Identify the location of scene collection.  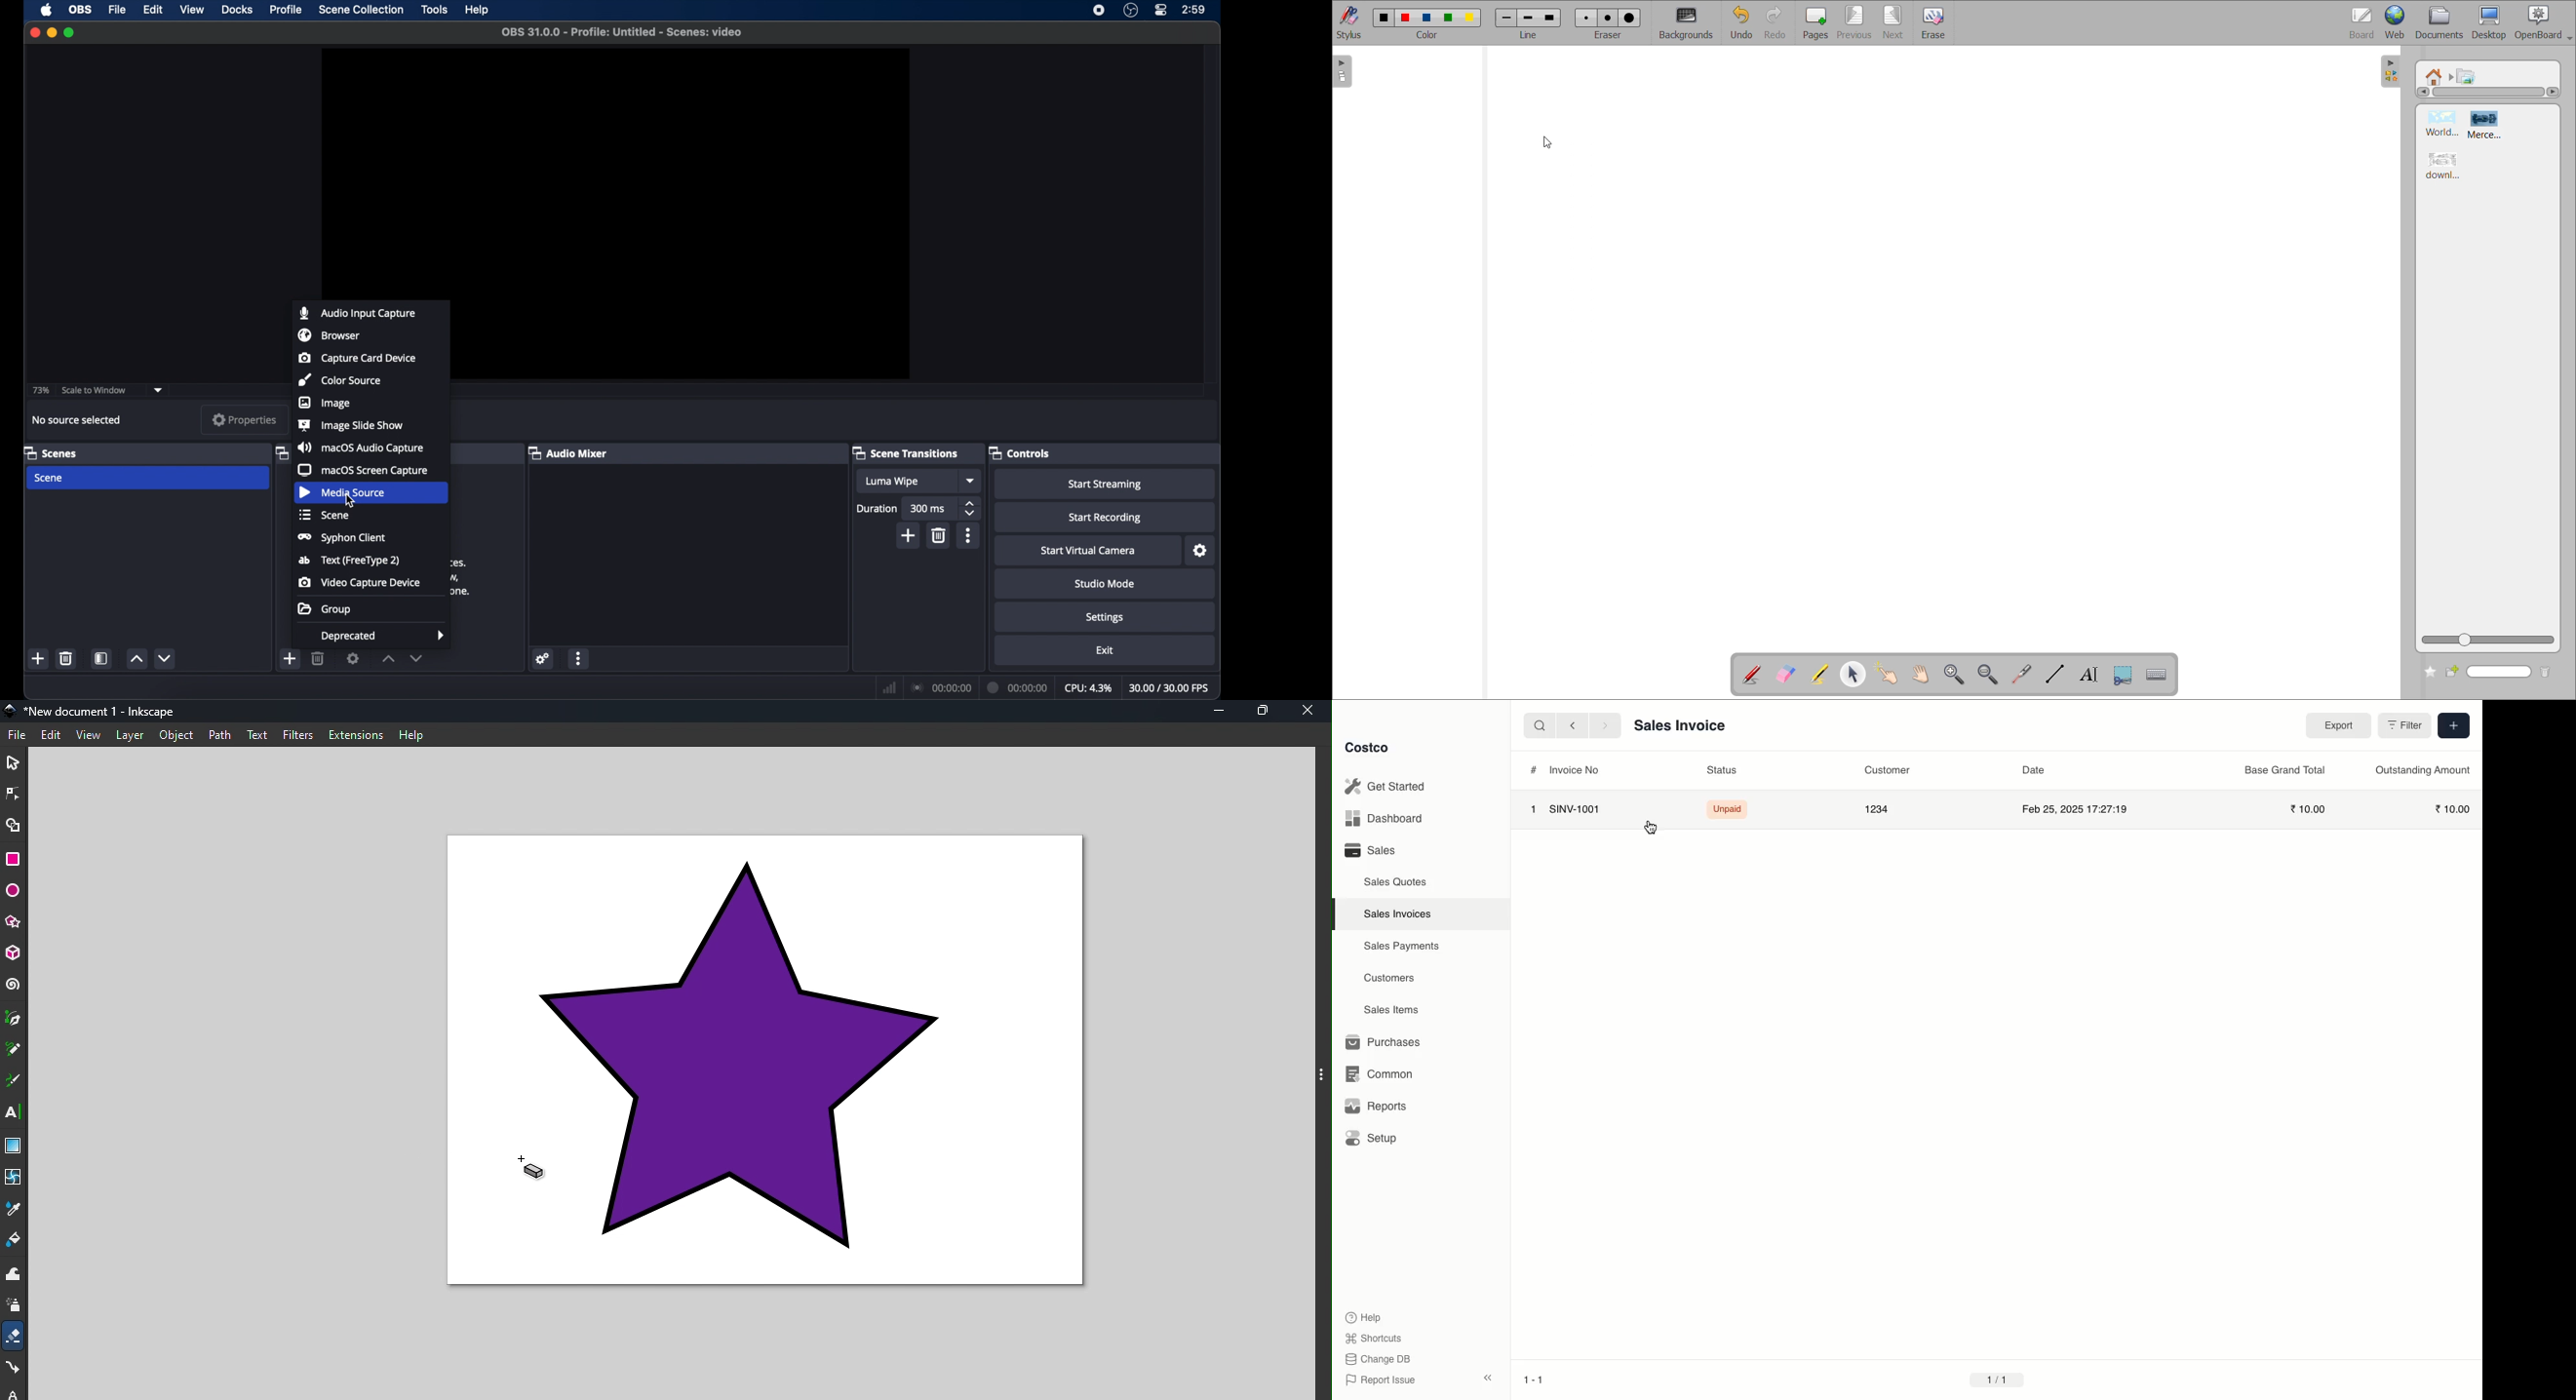
(360, 10).